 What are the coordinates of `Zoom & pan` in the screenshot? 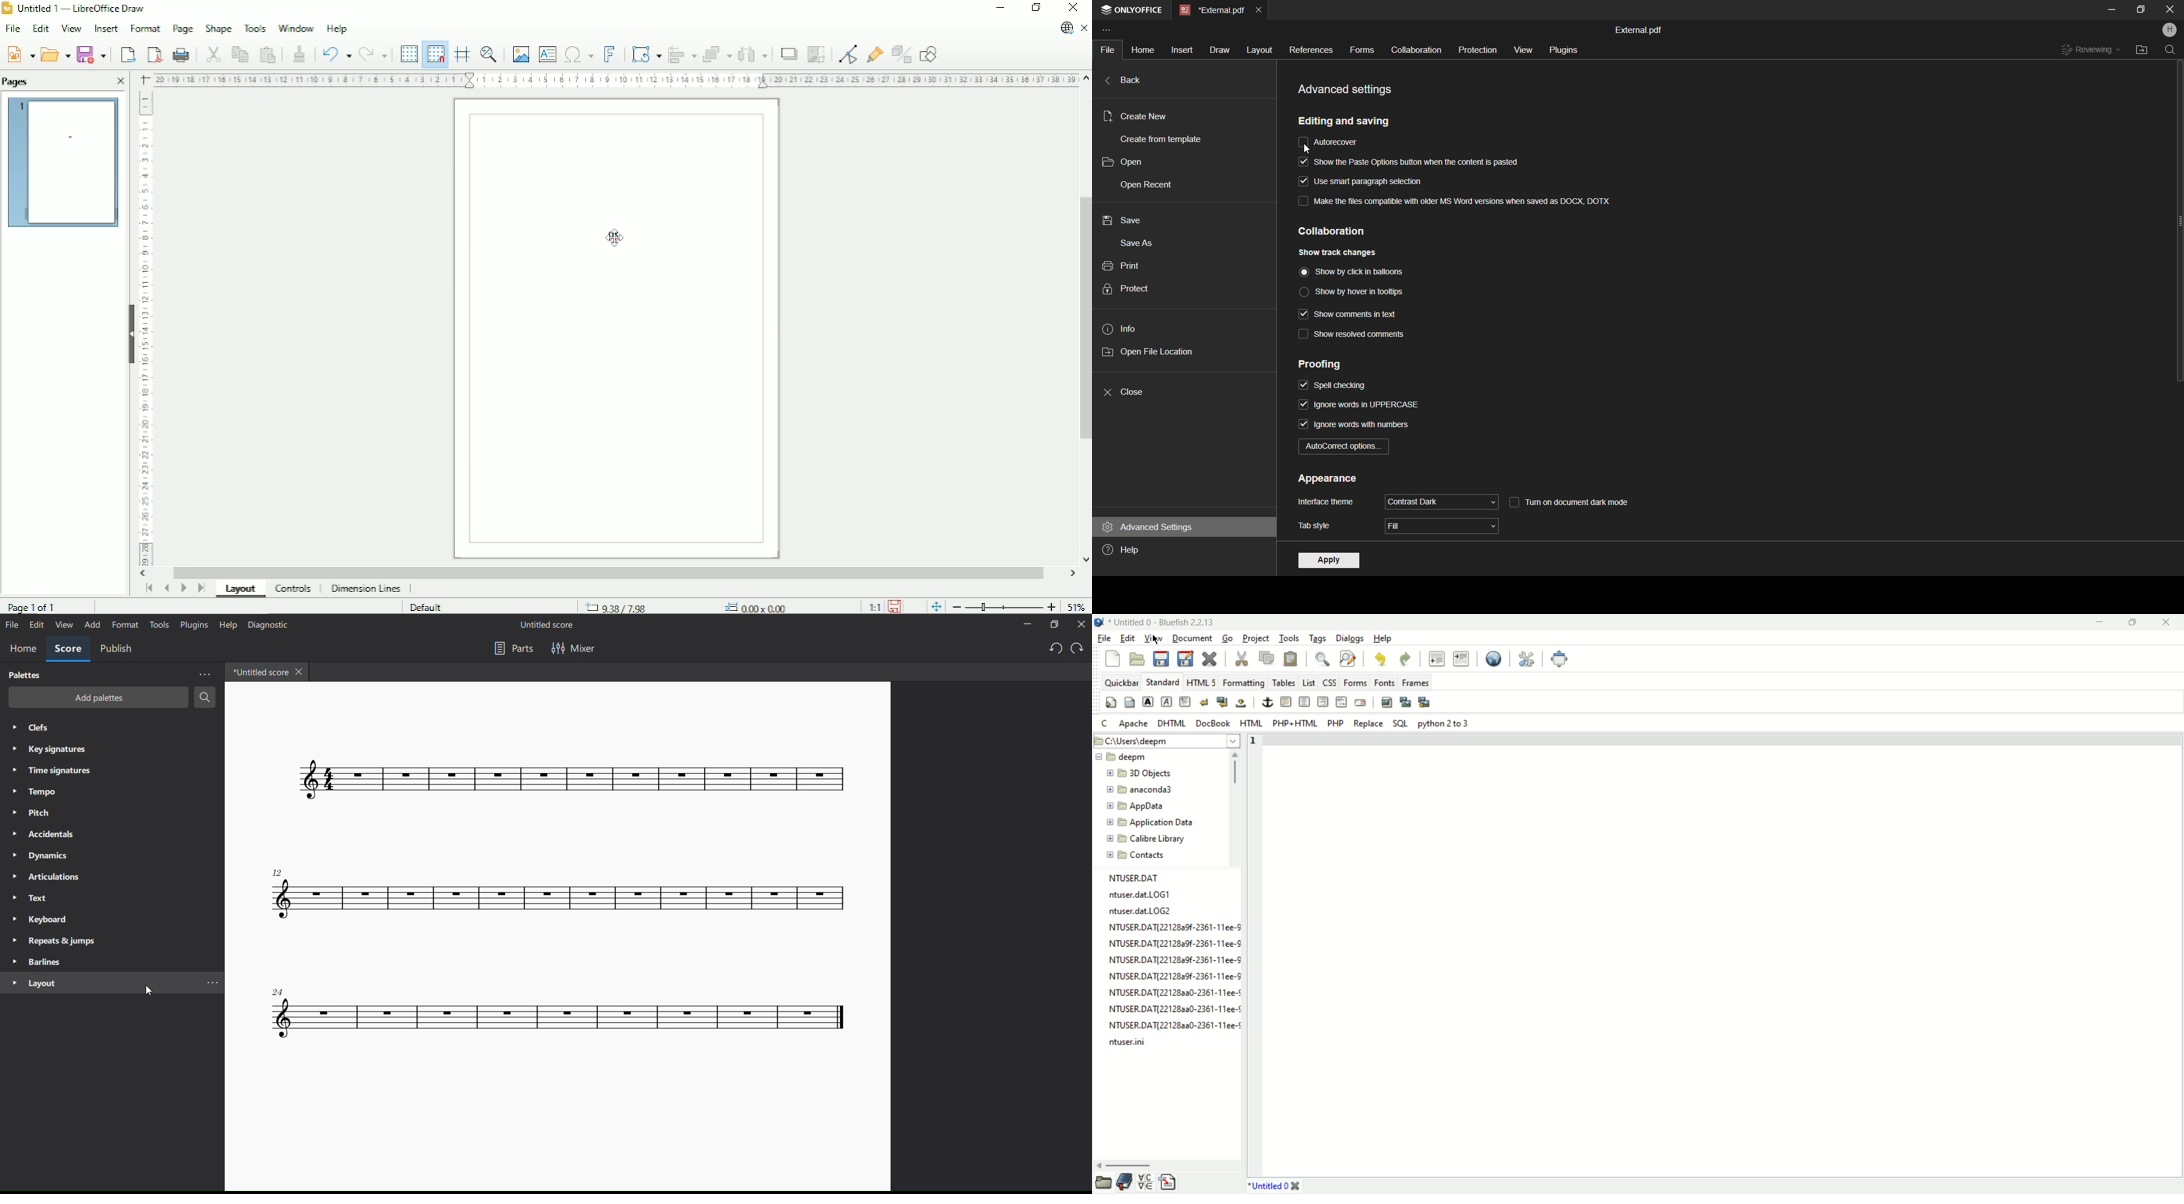 It's located at (487, 53).